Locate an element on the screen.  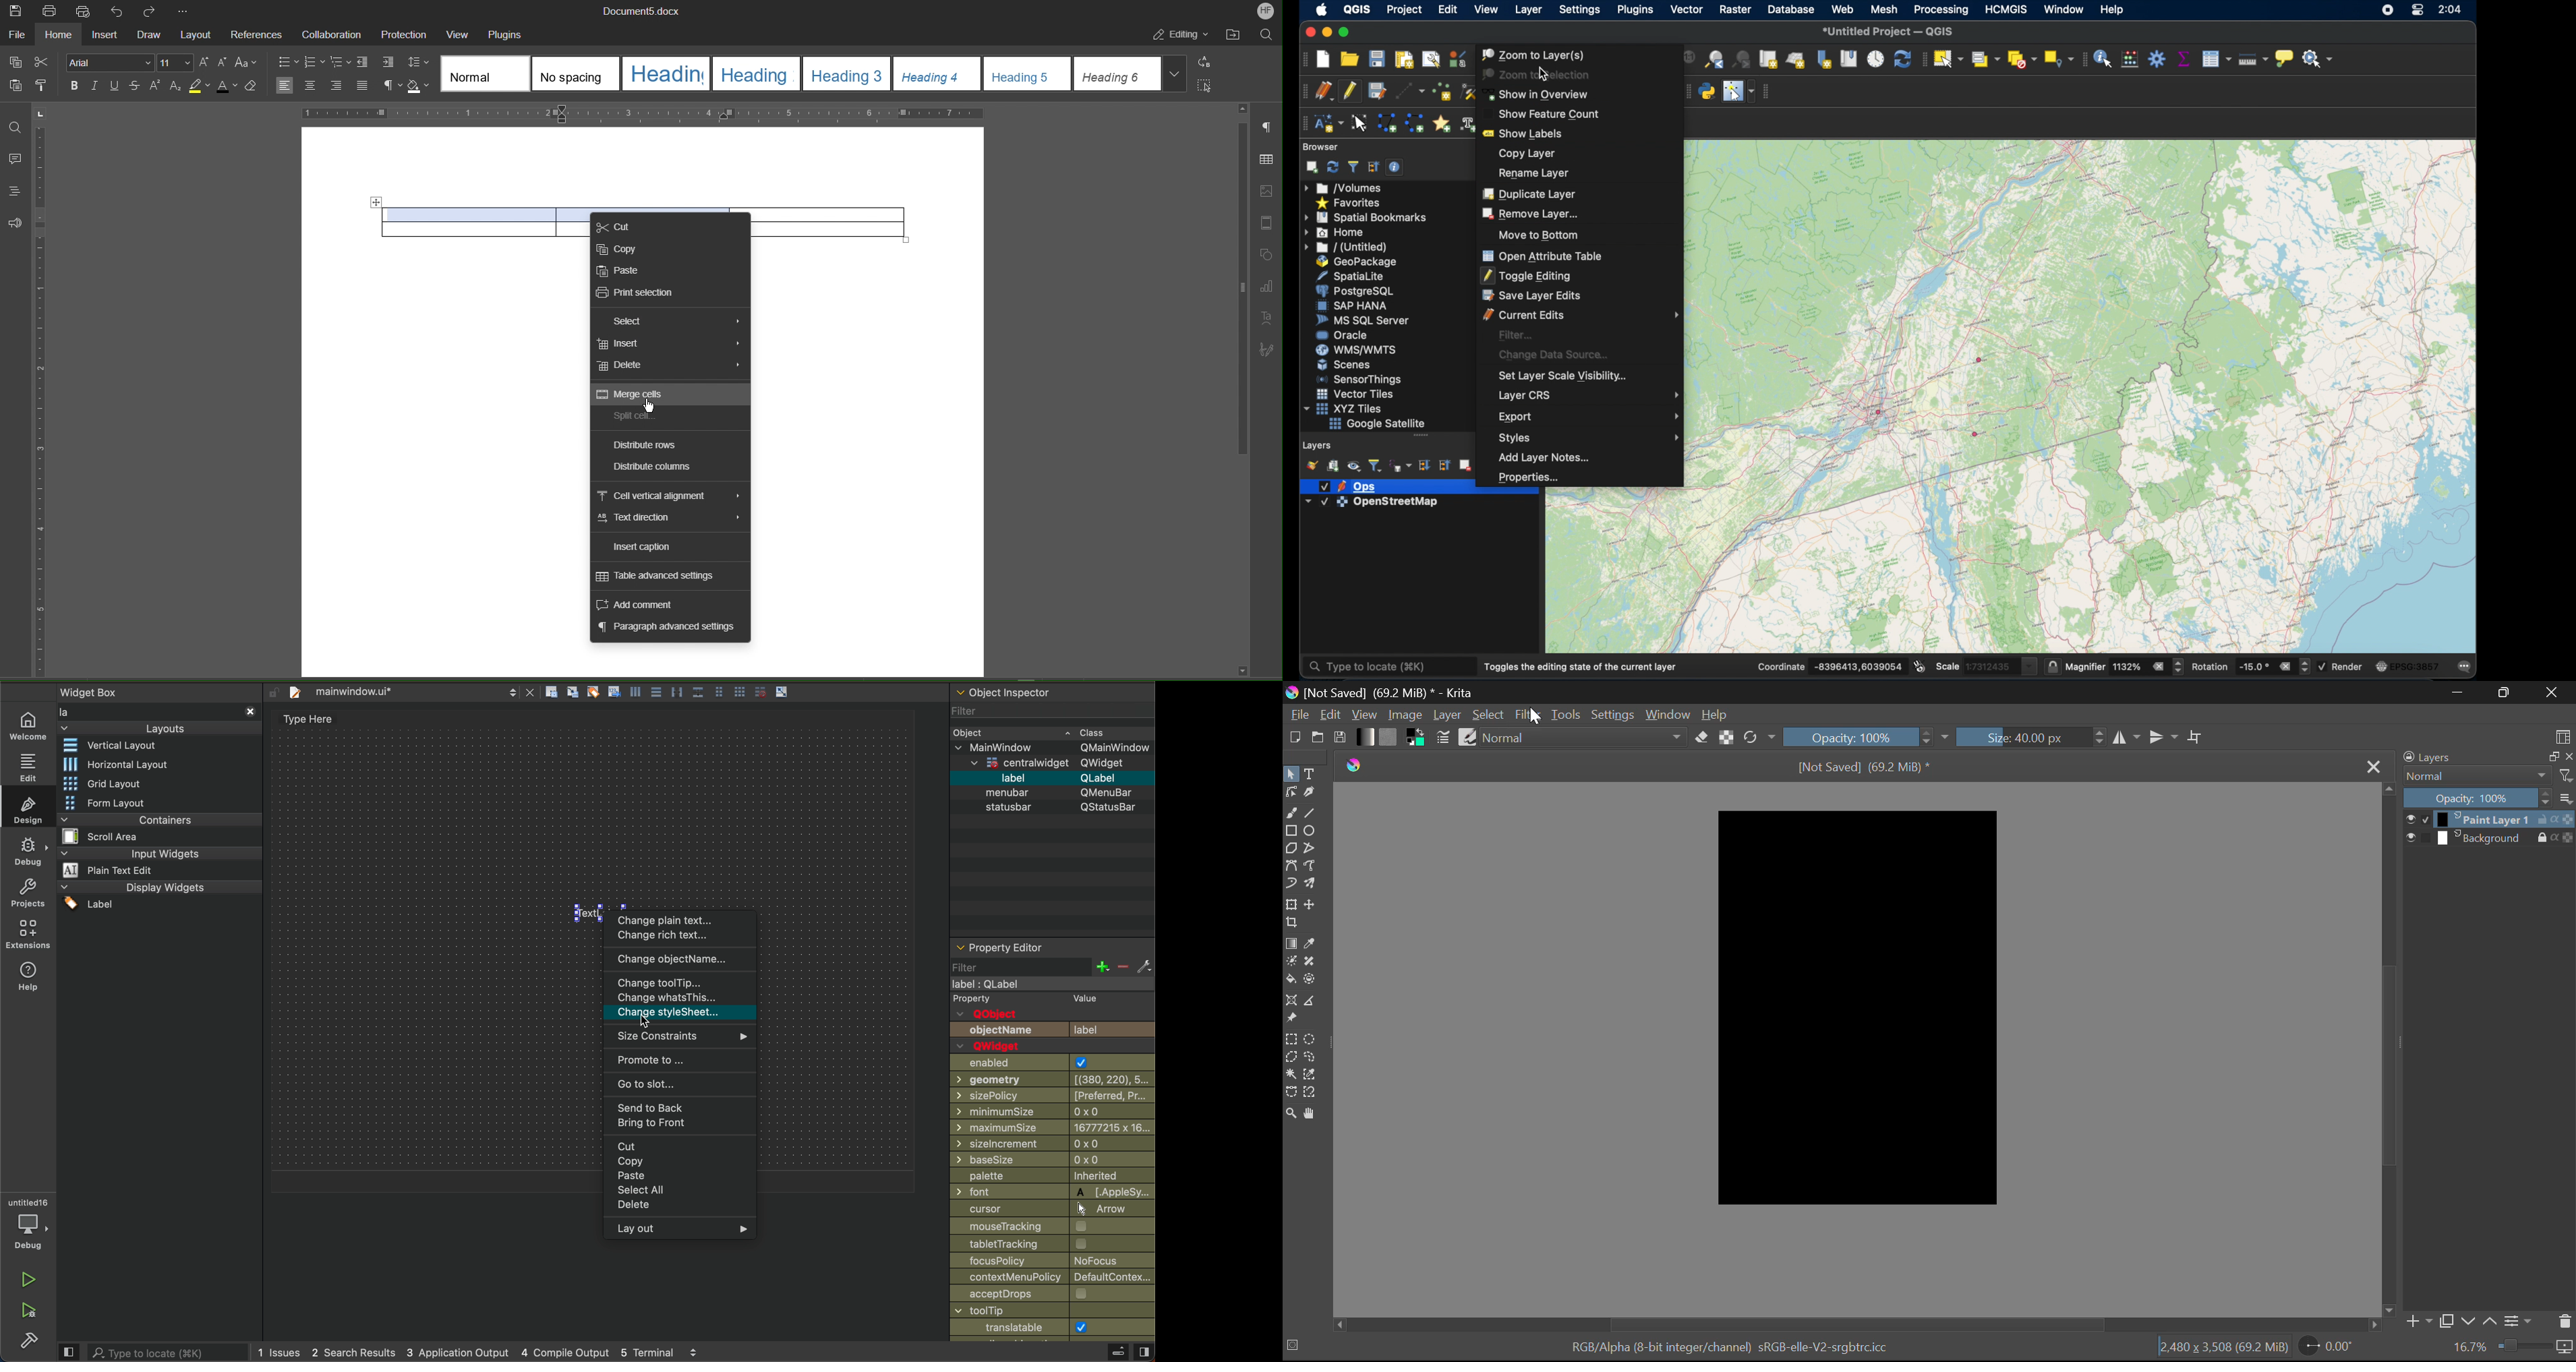
digitizing toolbar is located at coordinates (1303, 91).